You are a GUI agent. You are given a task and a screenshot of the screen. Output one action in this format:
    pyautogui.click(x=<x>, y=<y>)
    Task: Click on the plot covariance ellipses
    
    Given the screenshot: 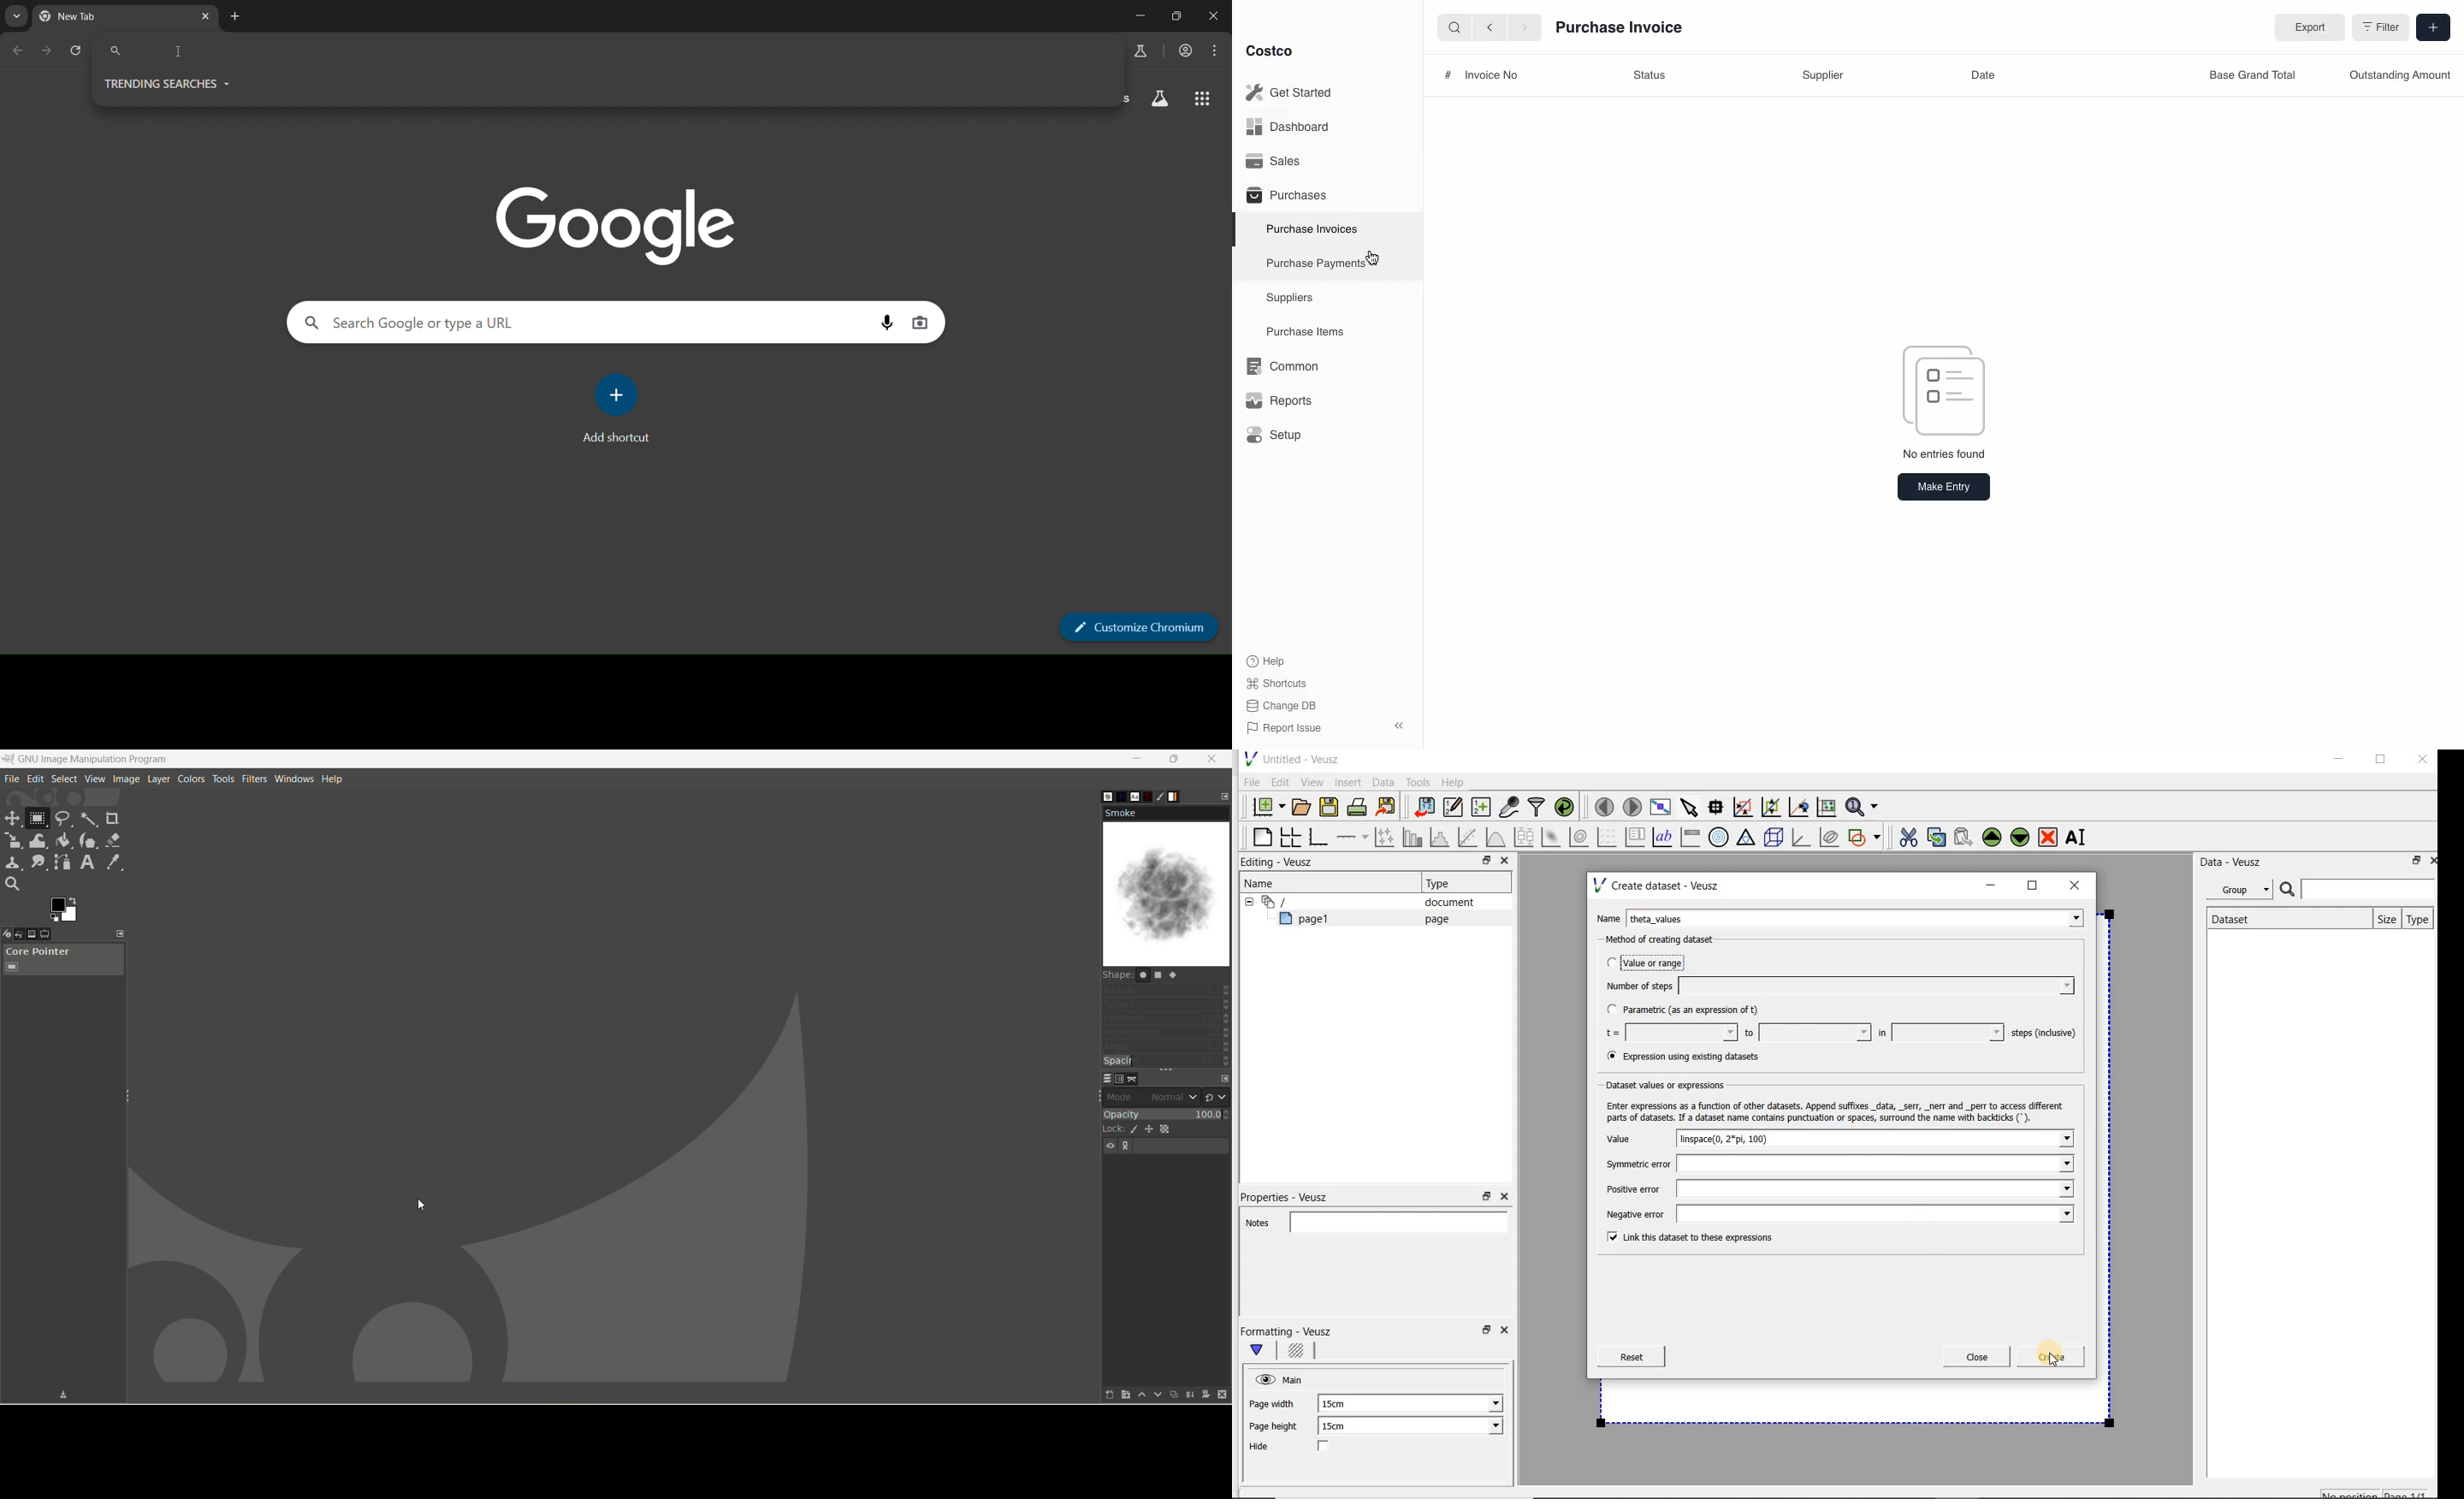 What is the action you would take?
    pyautogui.click(x=1830, y=837)
    